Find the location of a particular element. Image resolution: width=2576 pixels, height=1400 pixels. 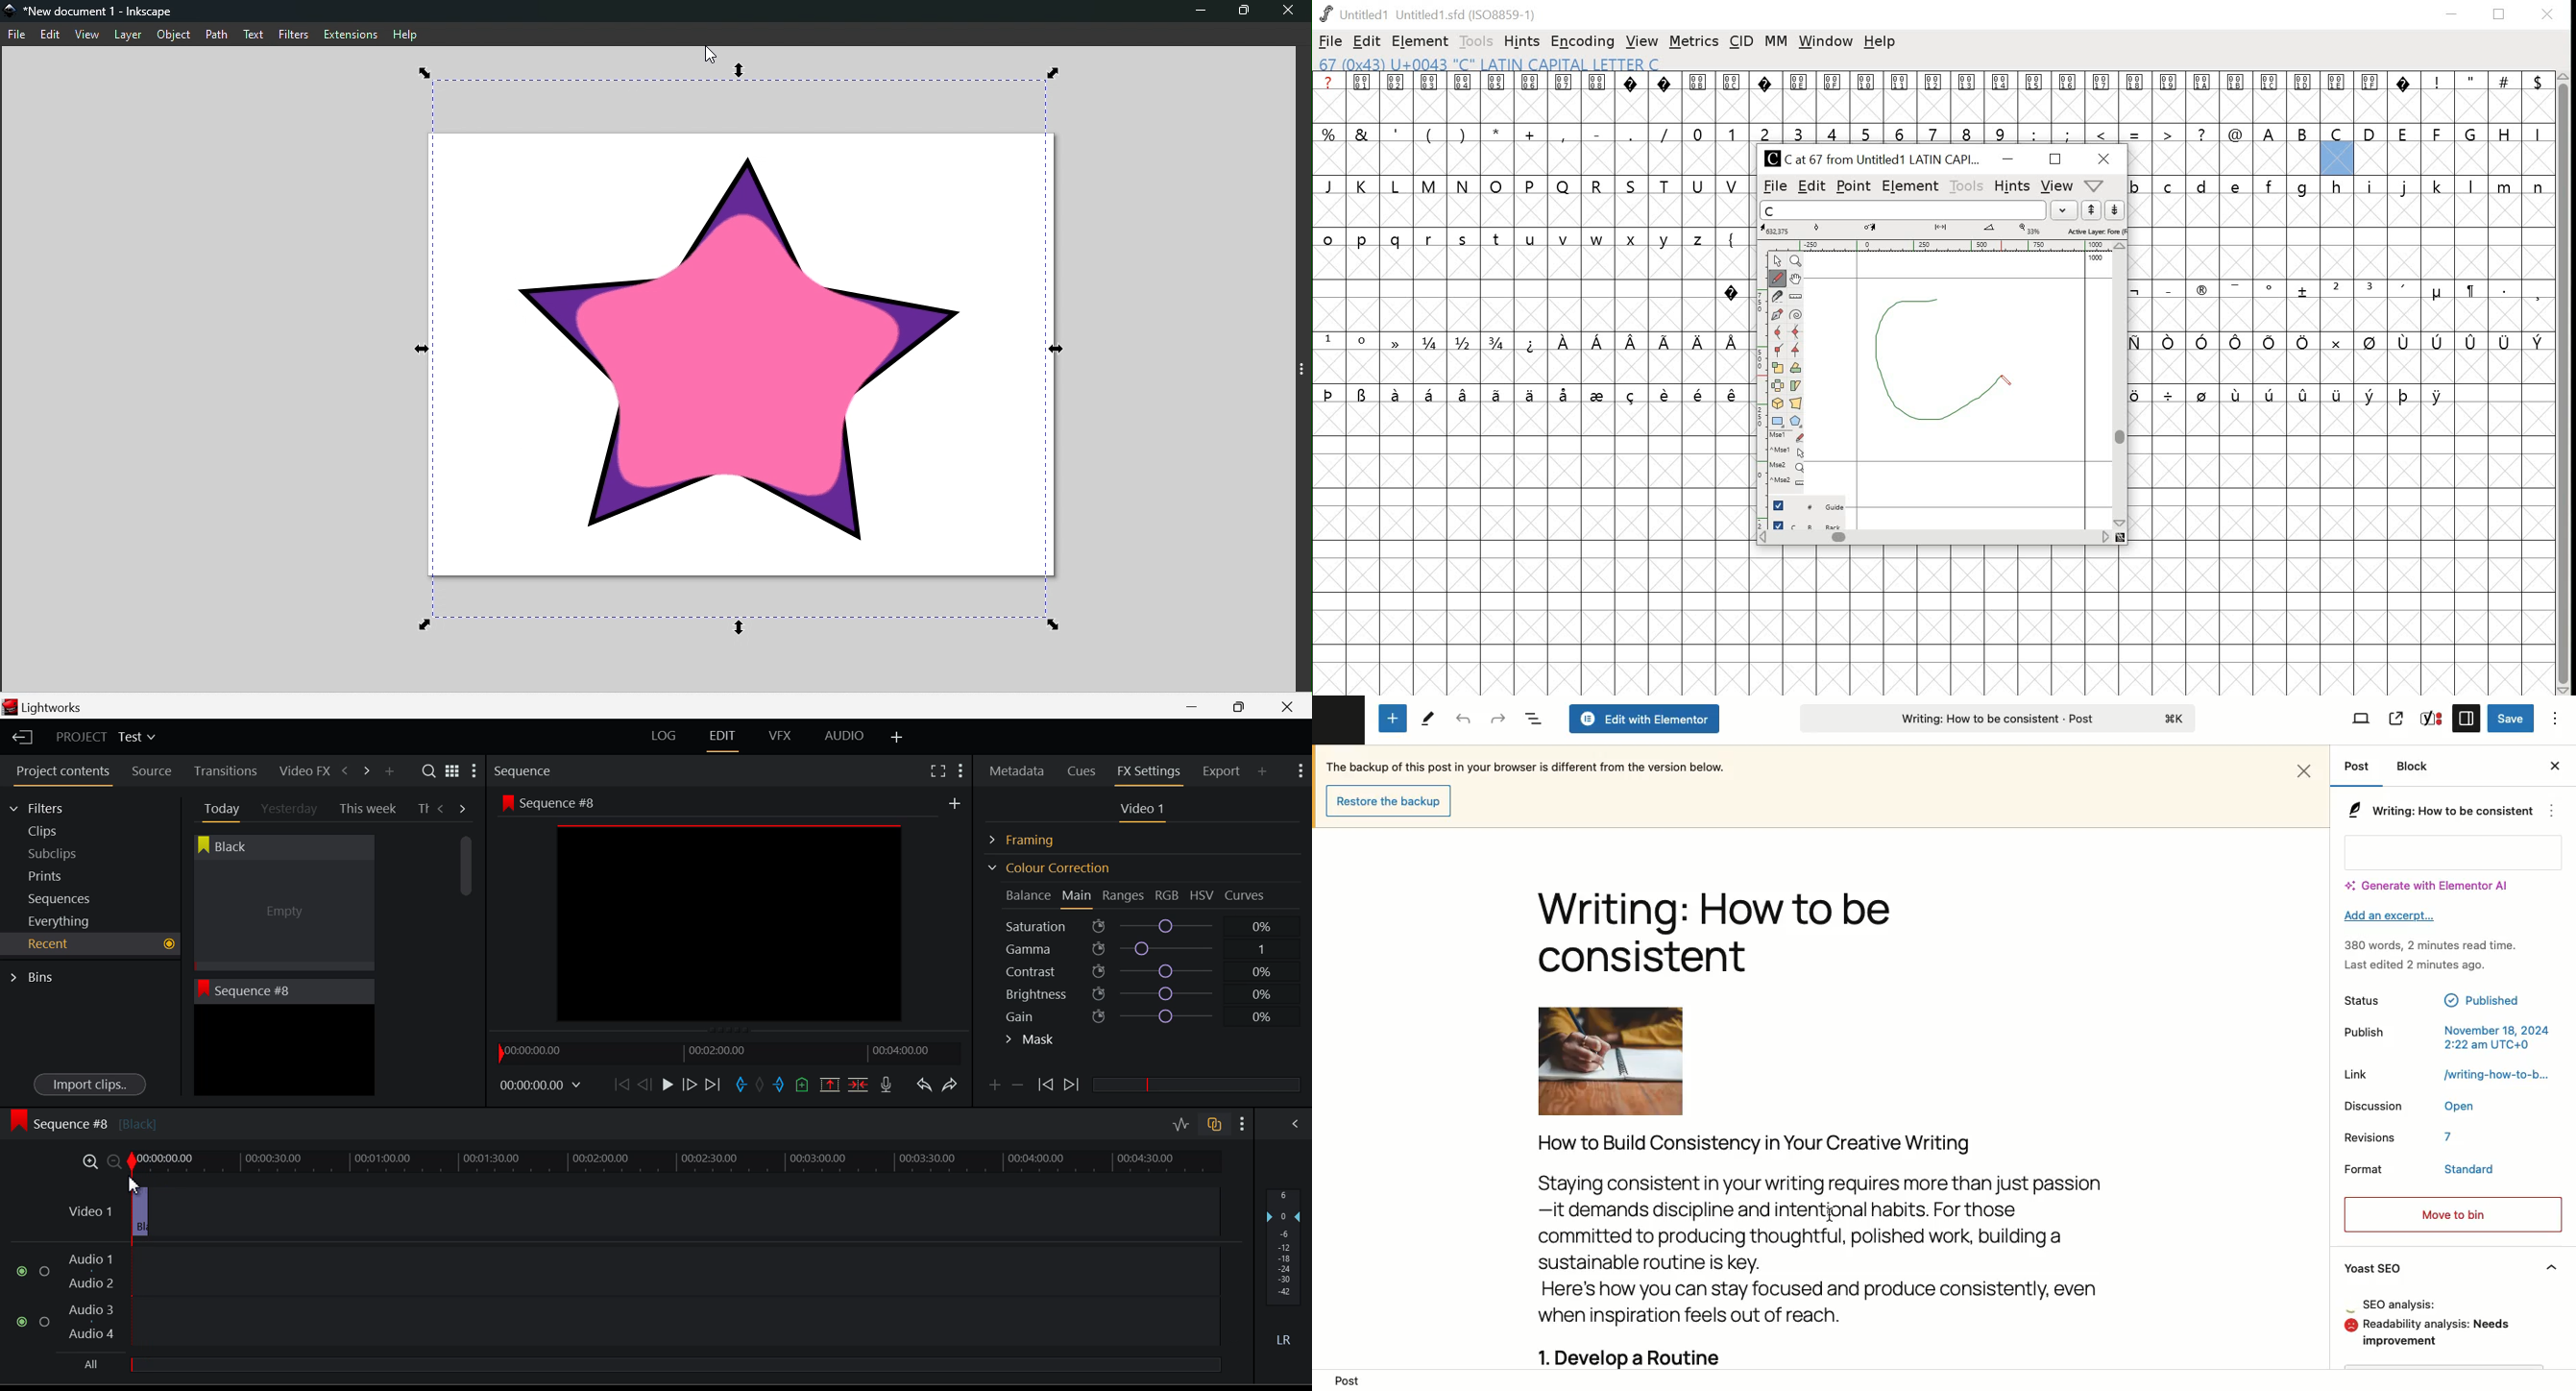

dropdown menu is located at coordinates (2064, 210).